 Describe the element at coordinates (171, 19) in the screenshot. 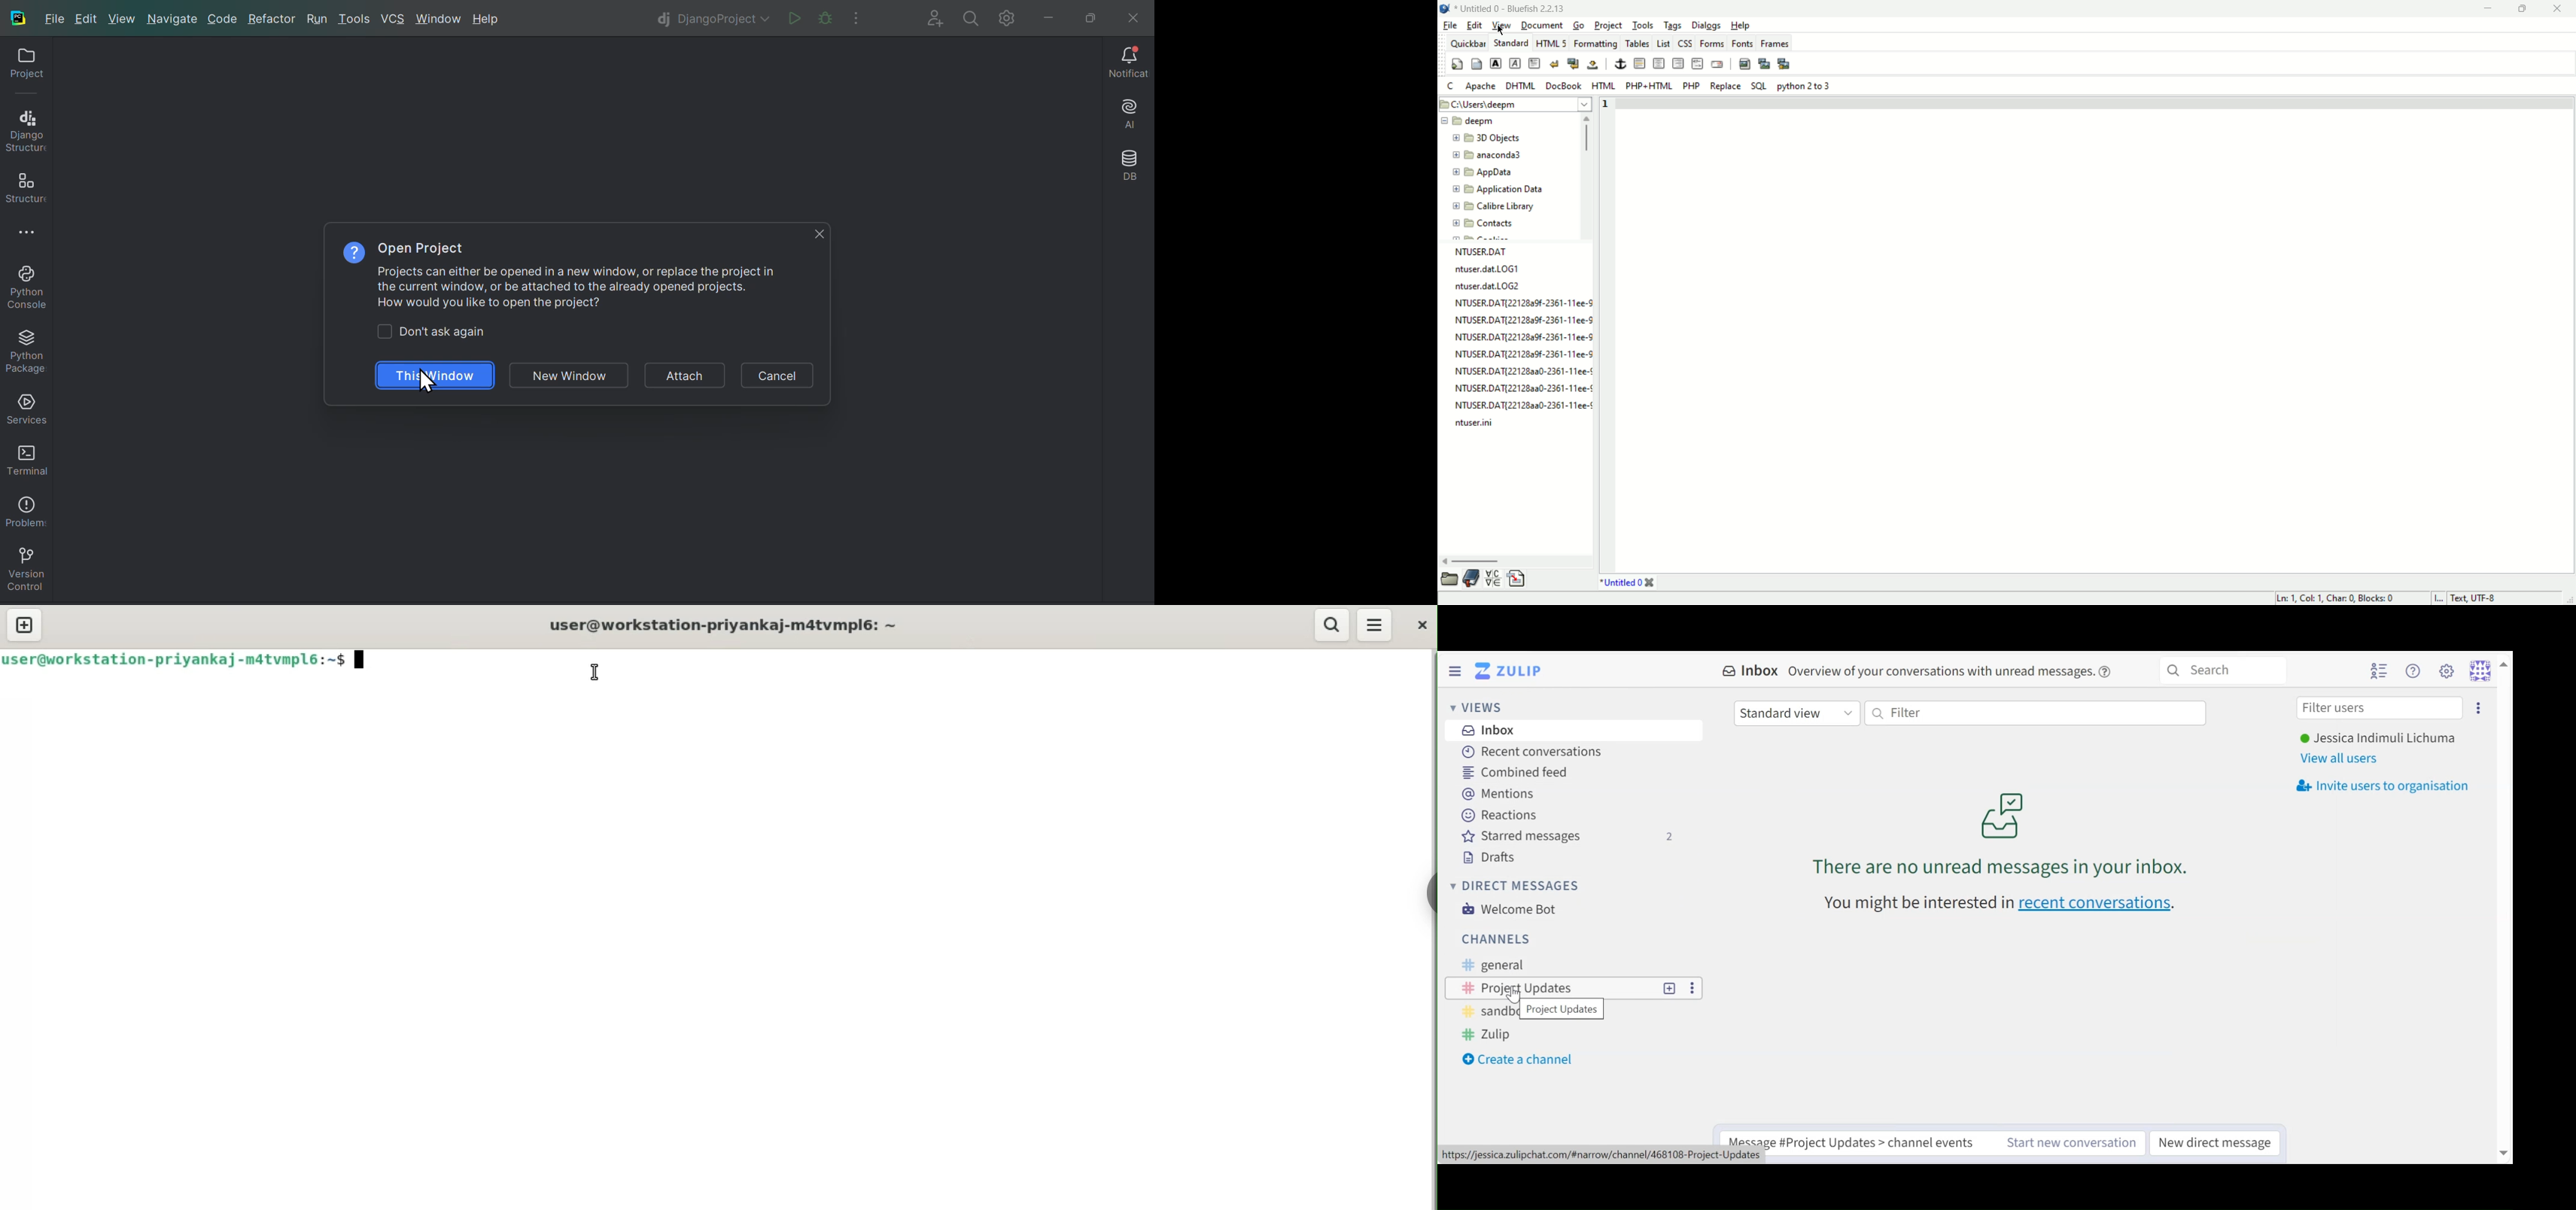

I see `Navigate` at that location.